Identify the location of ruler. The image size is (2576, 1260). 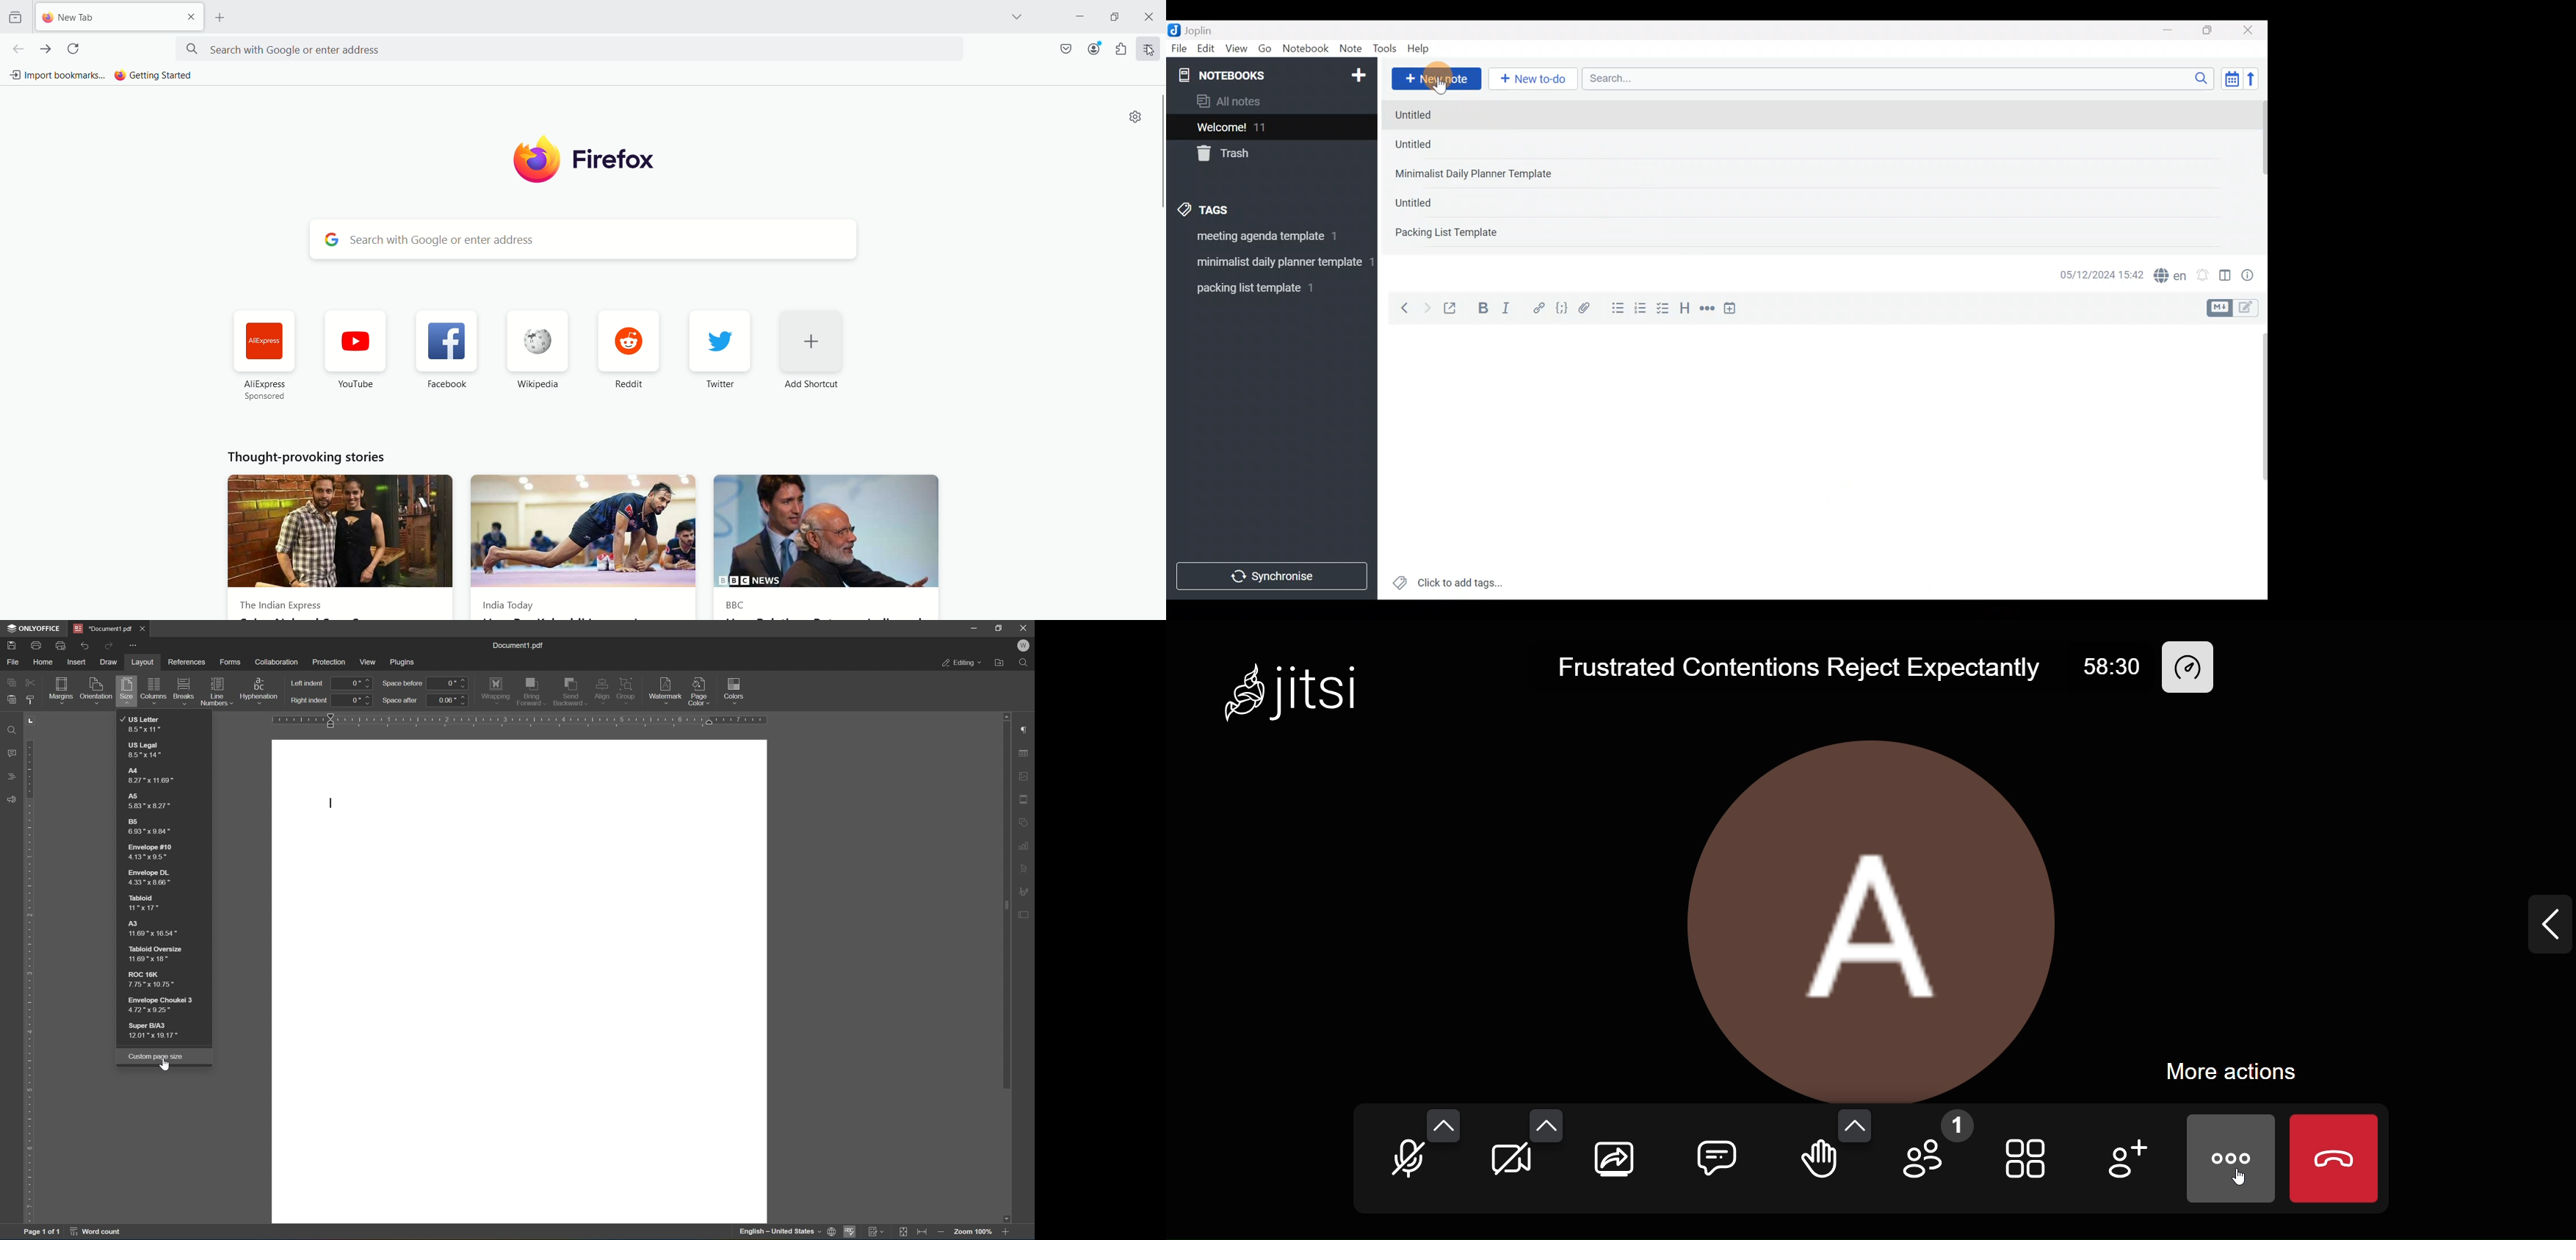
(29, 968).